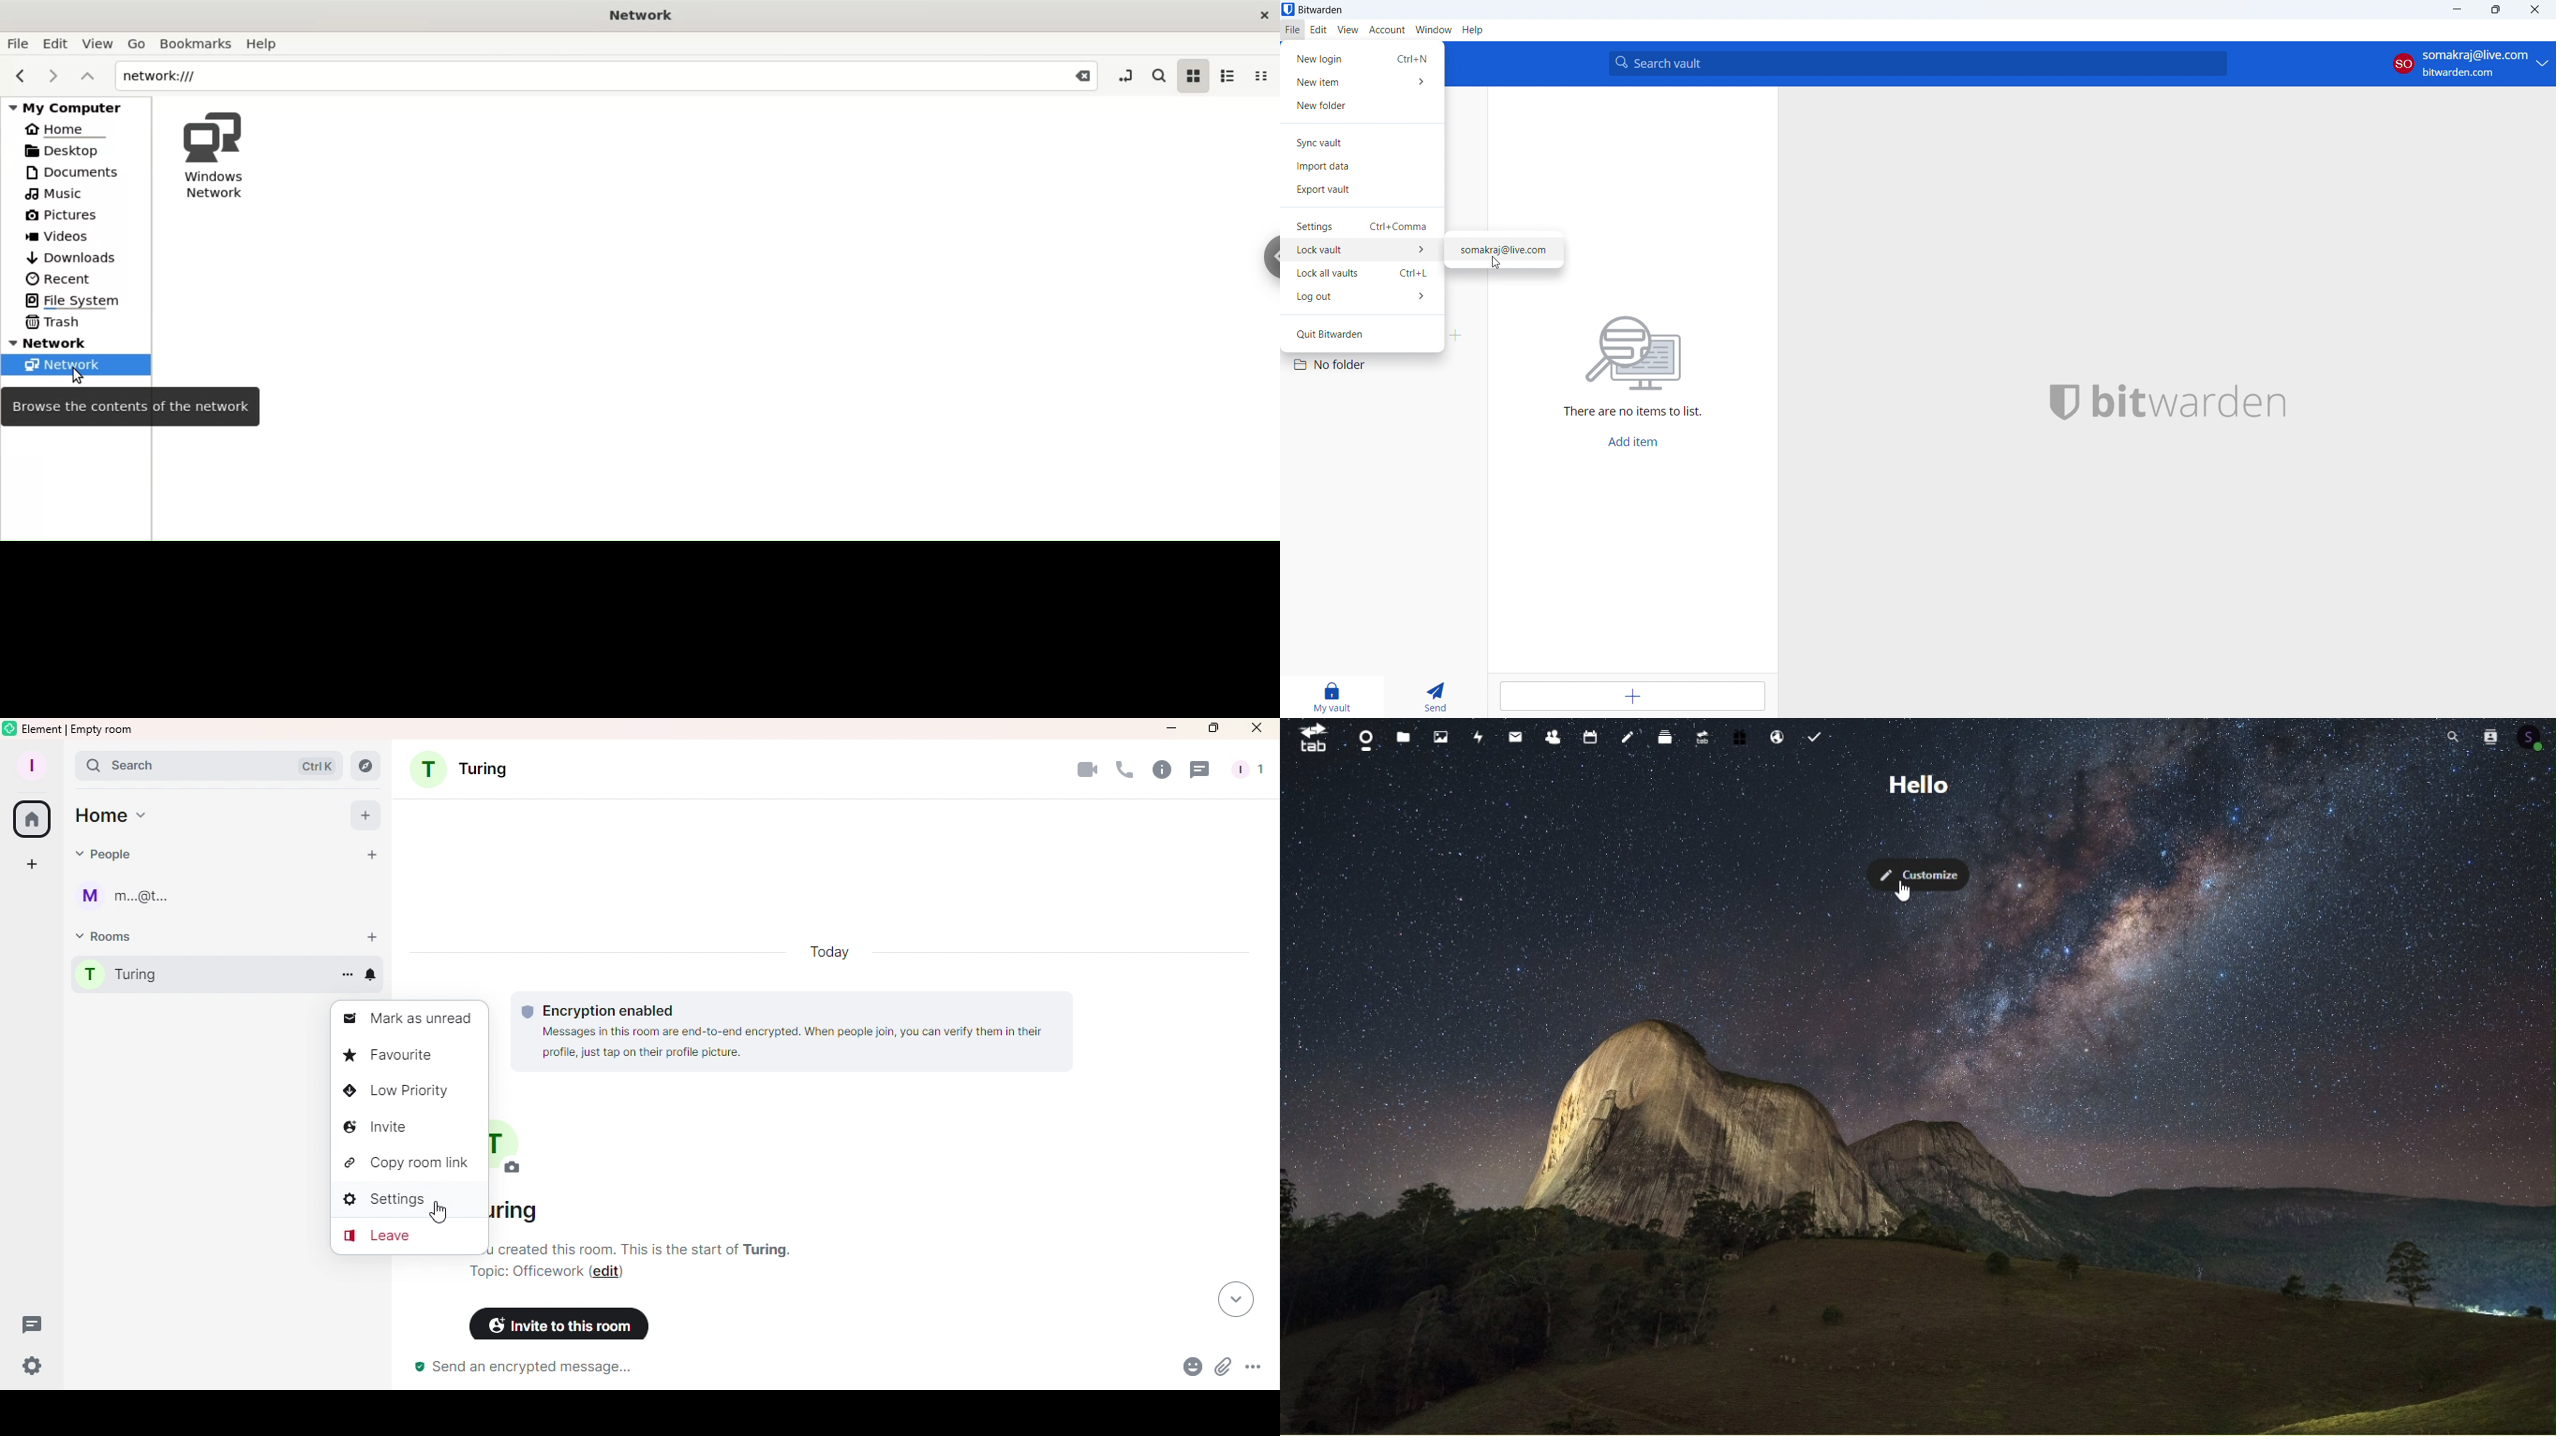 The image size is (2576, 1456). What do you see at coordinates (125, 814) in the screenshot?
I see `Home` at bounding box center [125, 814].